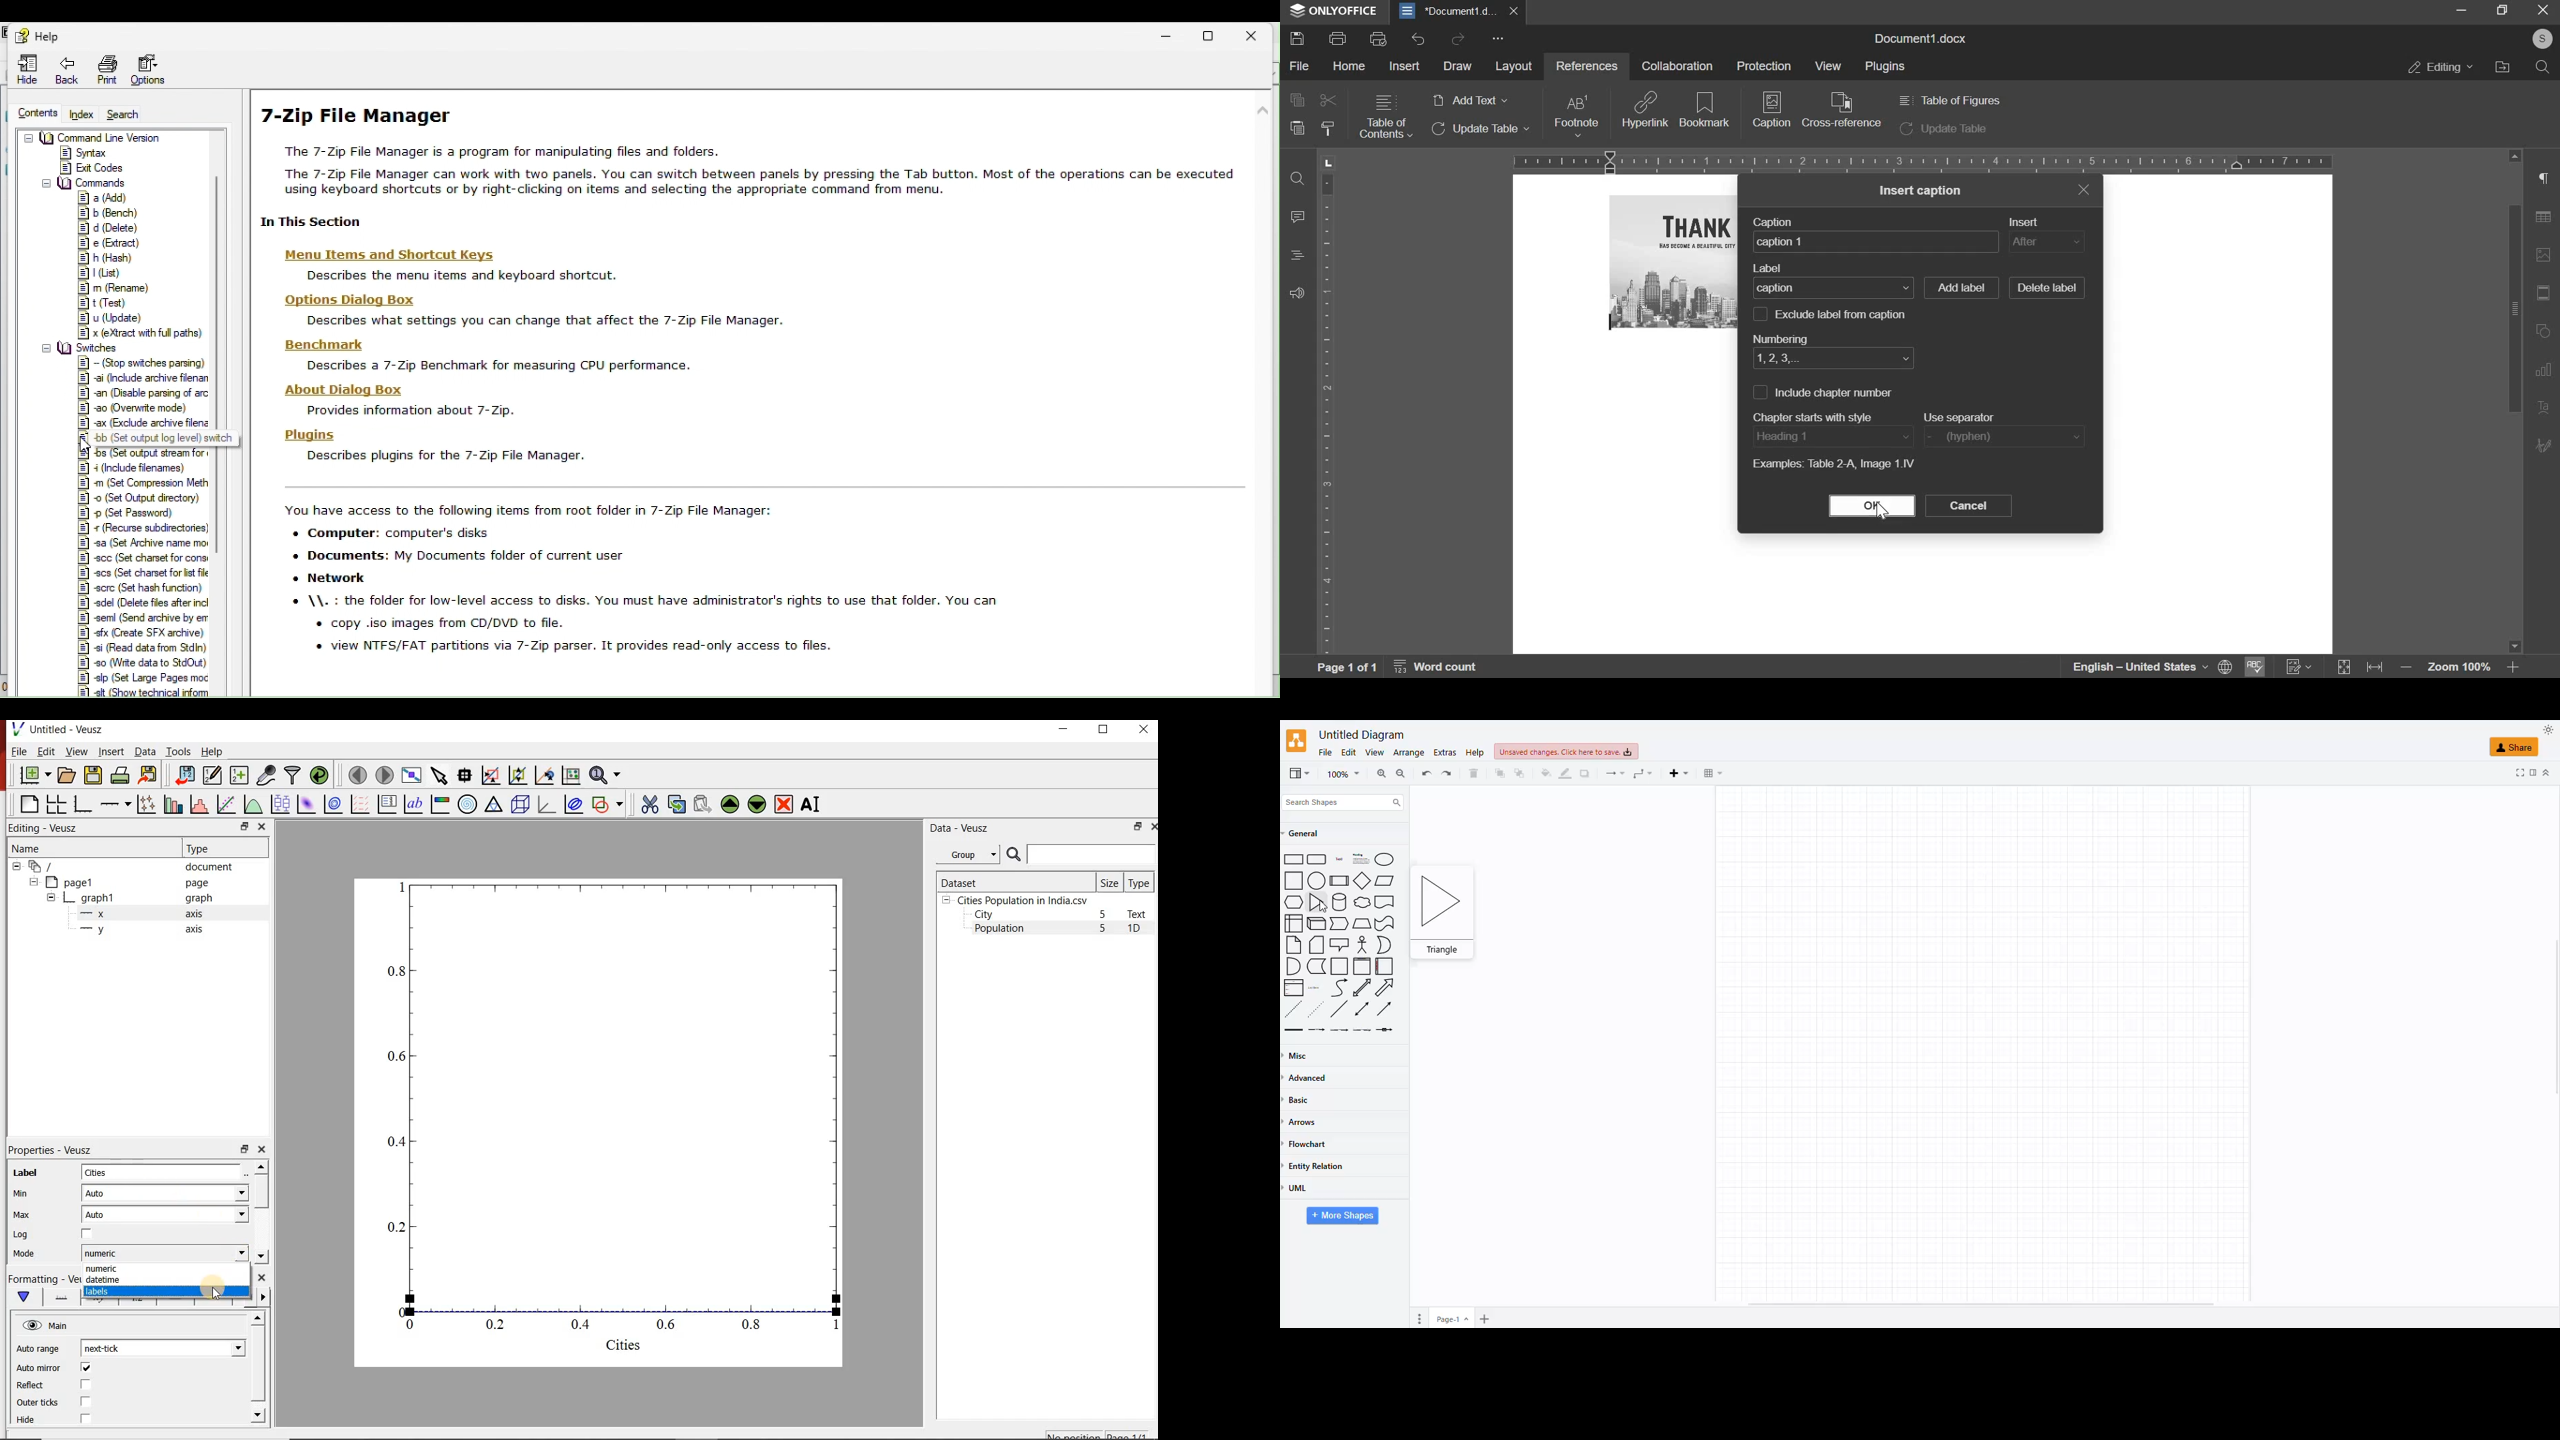  I want to click on Hide, so click(23, 70).